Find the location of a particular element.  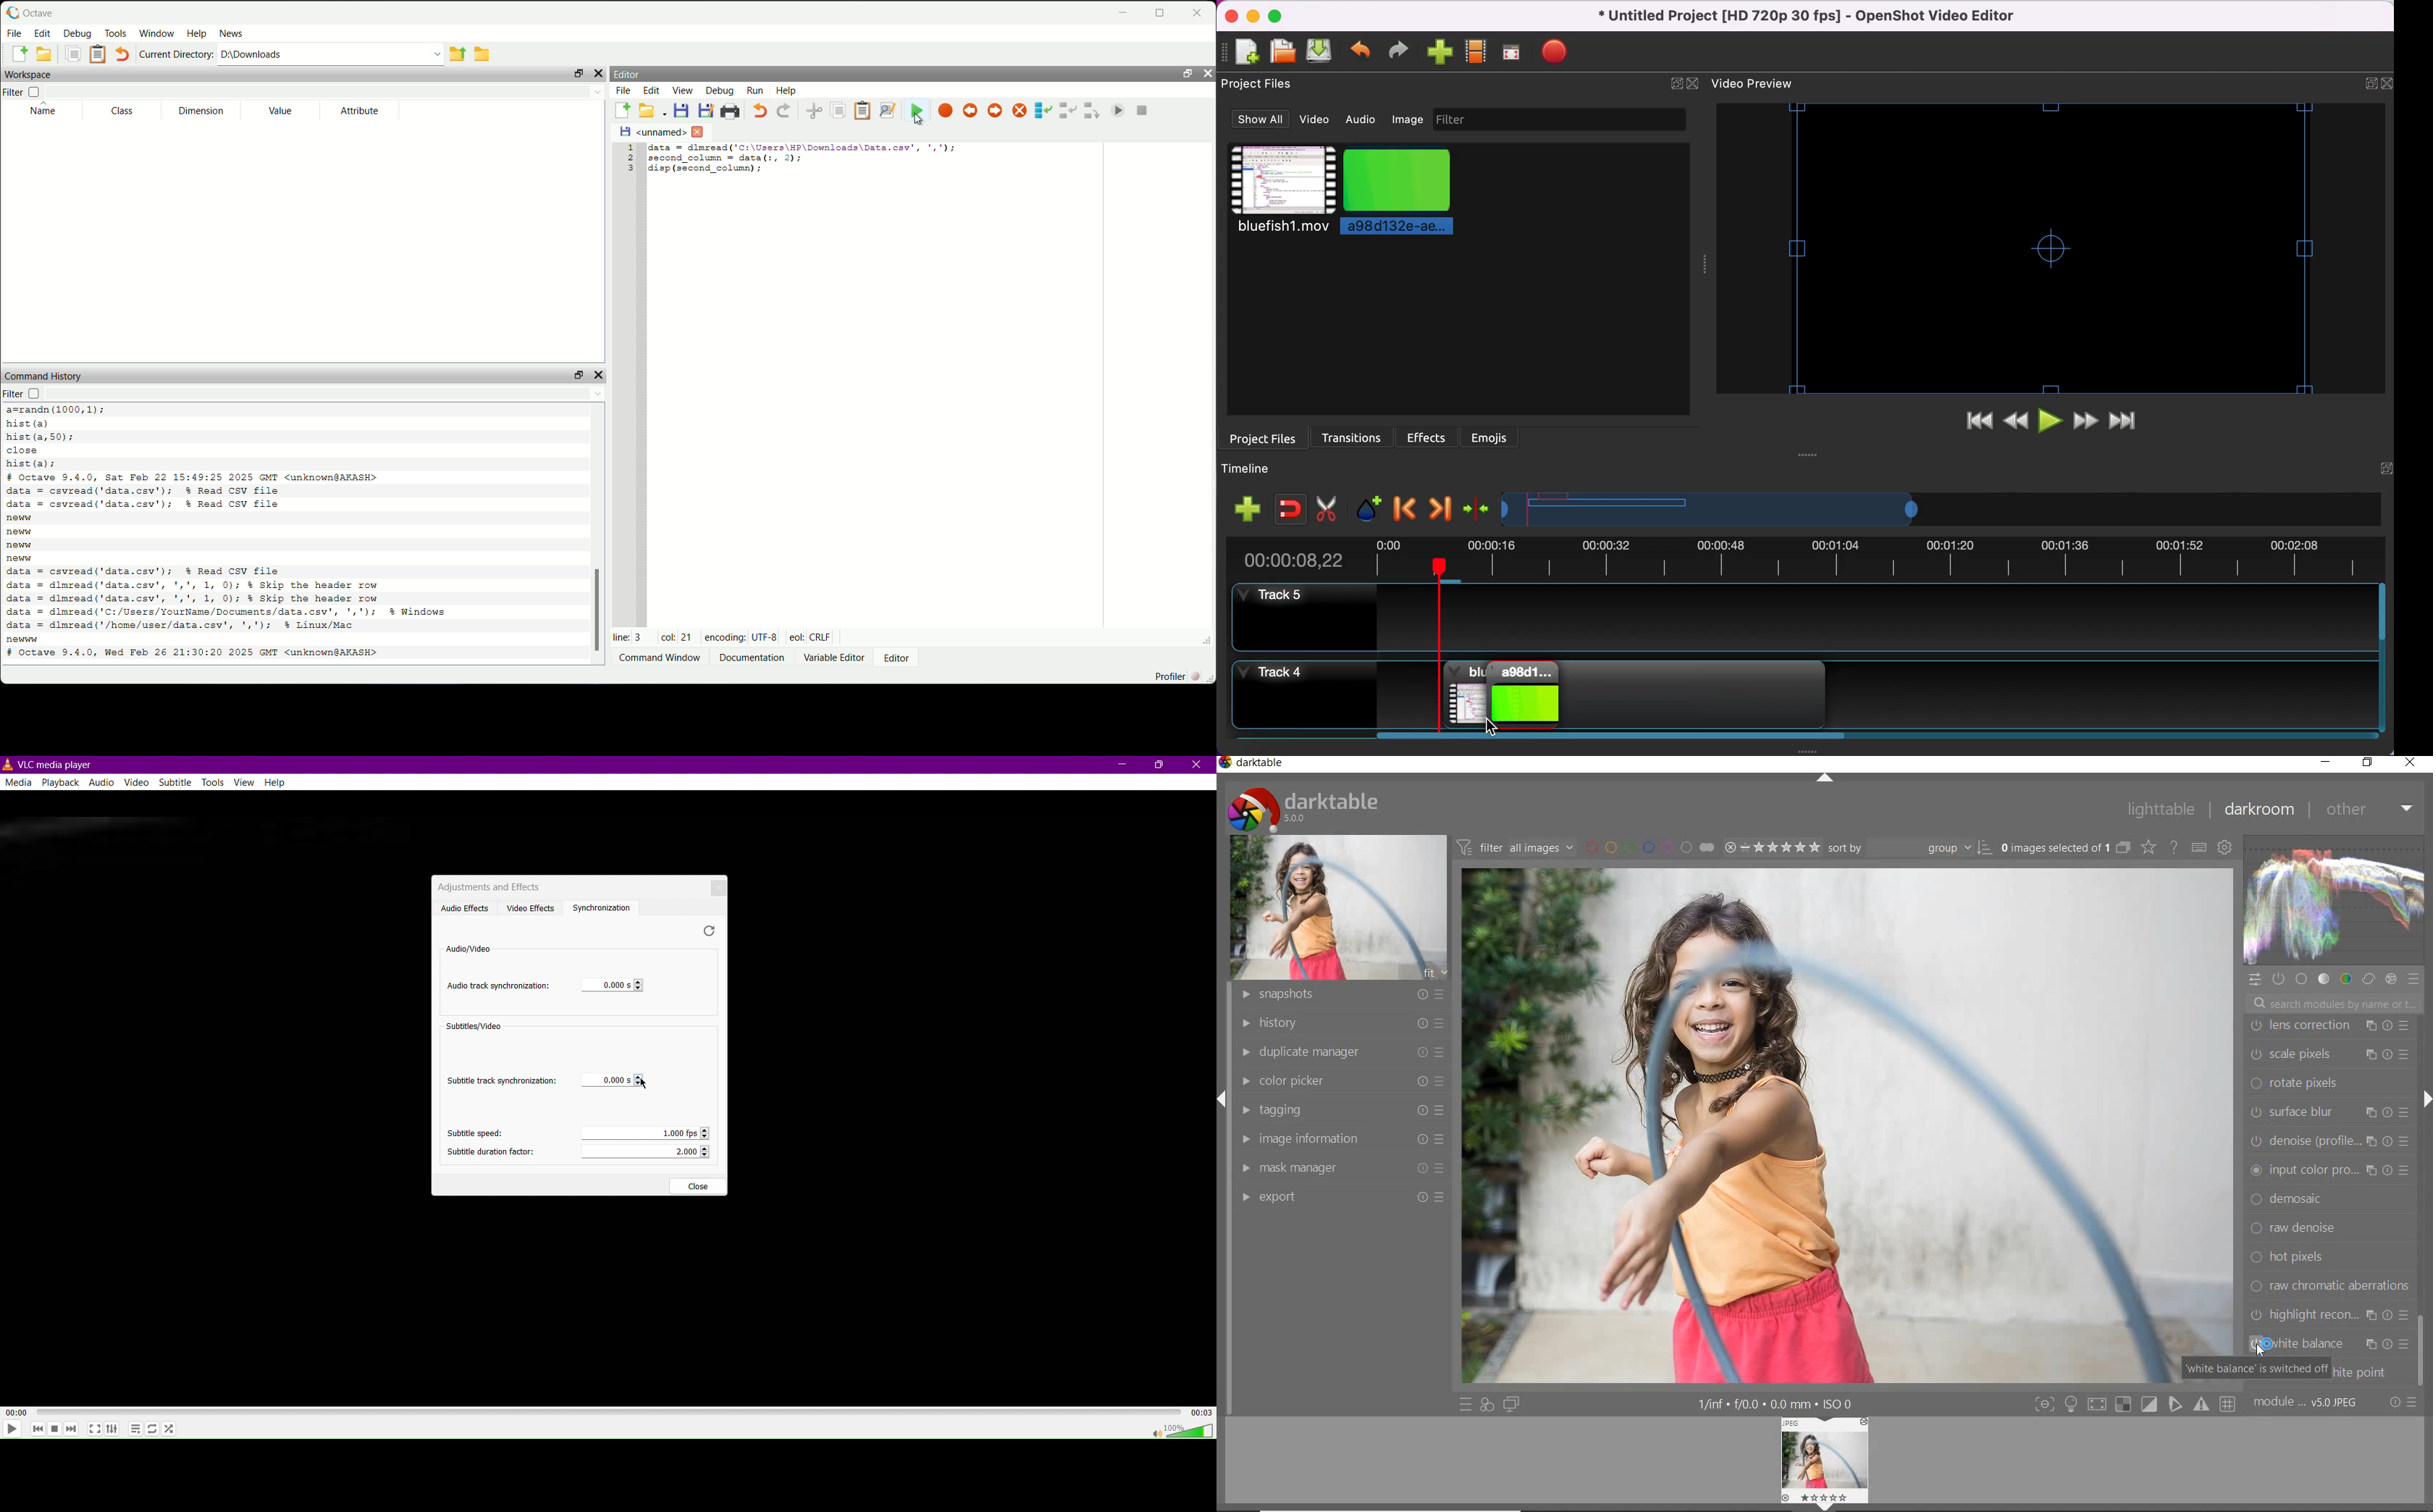

soften is located at coordinates (2332, 1233).